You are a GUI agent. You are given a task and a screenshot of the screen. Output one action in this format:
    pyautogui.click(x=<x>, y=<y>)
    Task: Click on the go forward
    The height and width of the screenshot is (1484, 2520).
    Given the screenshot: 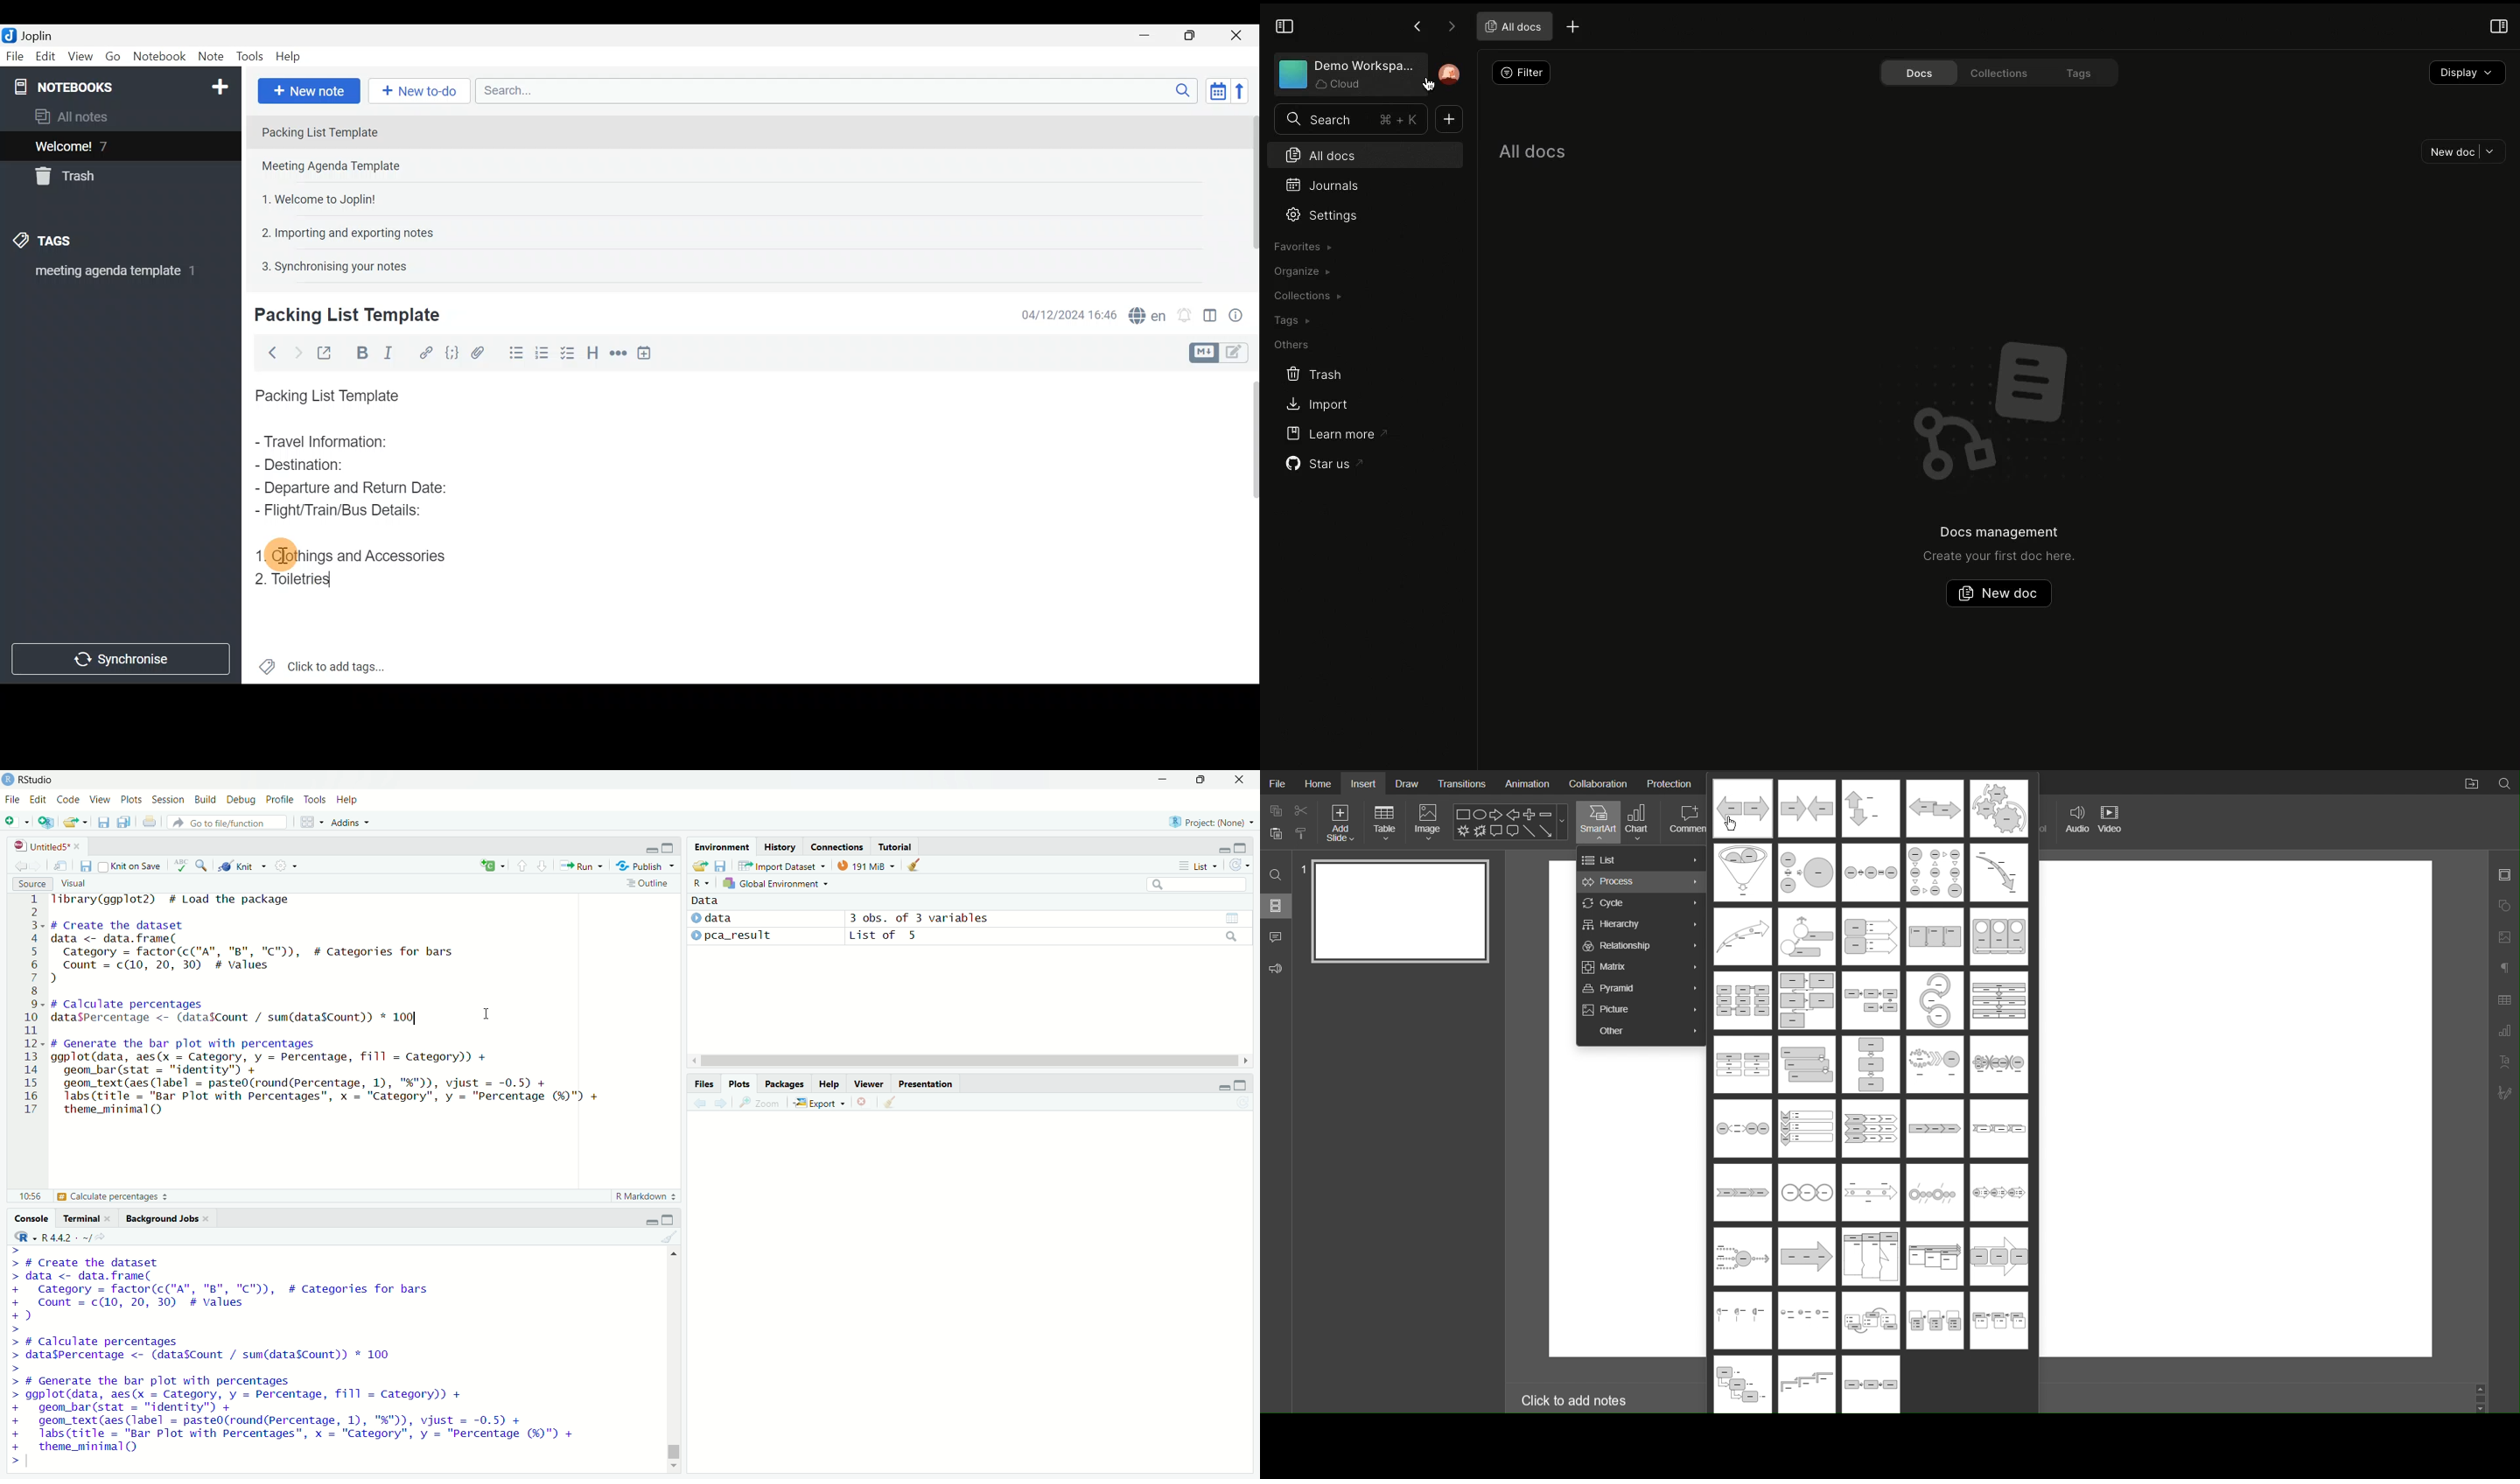 What is the action you would take?
    pyautogui.click(x=721, y=1104)
    